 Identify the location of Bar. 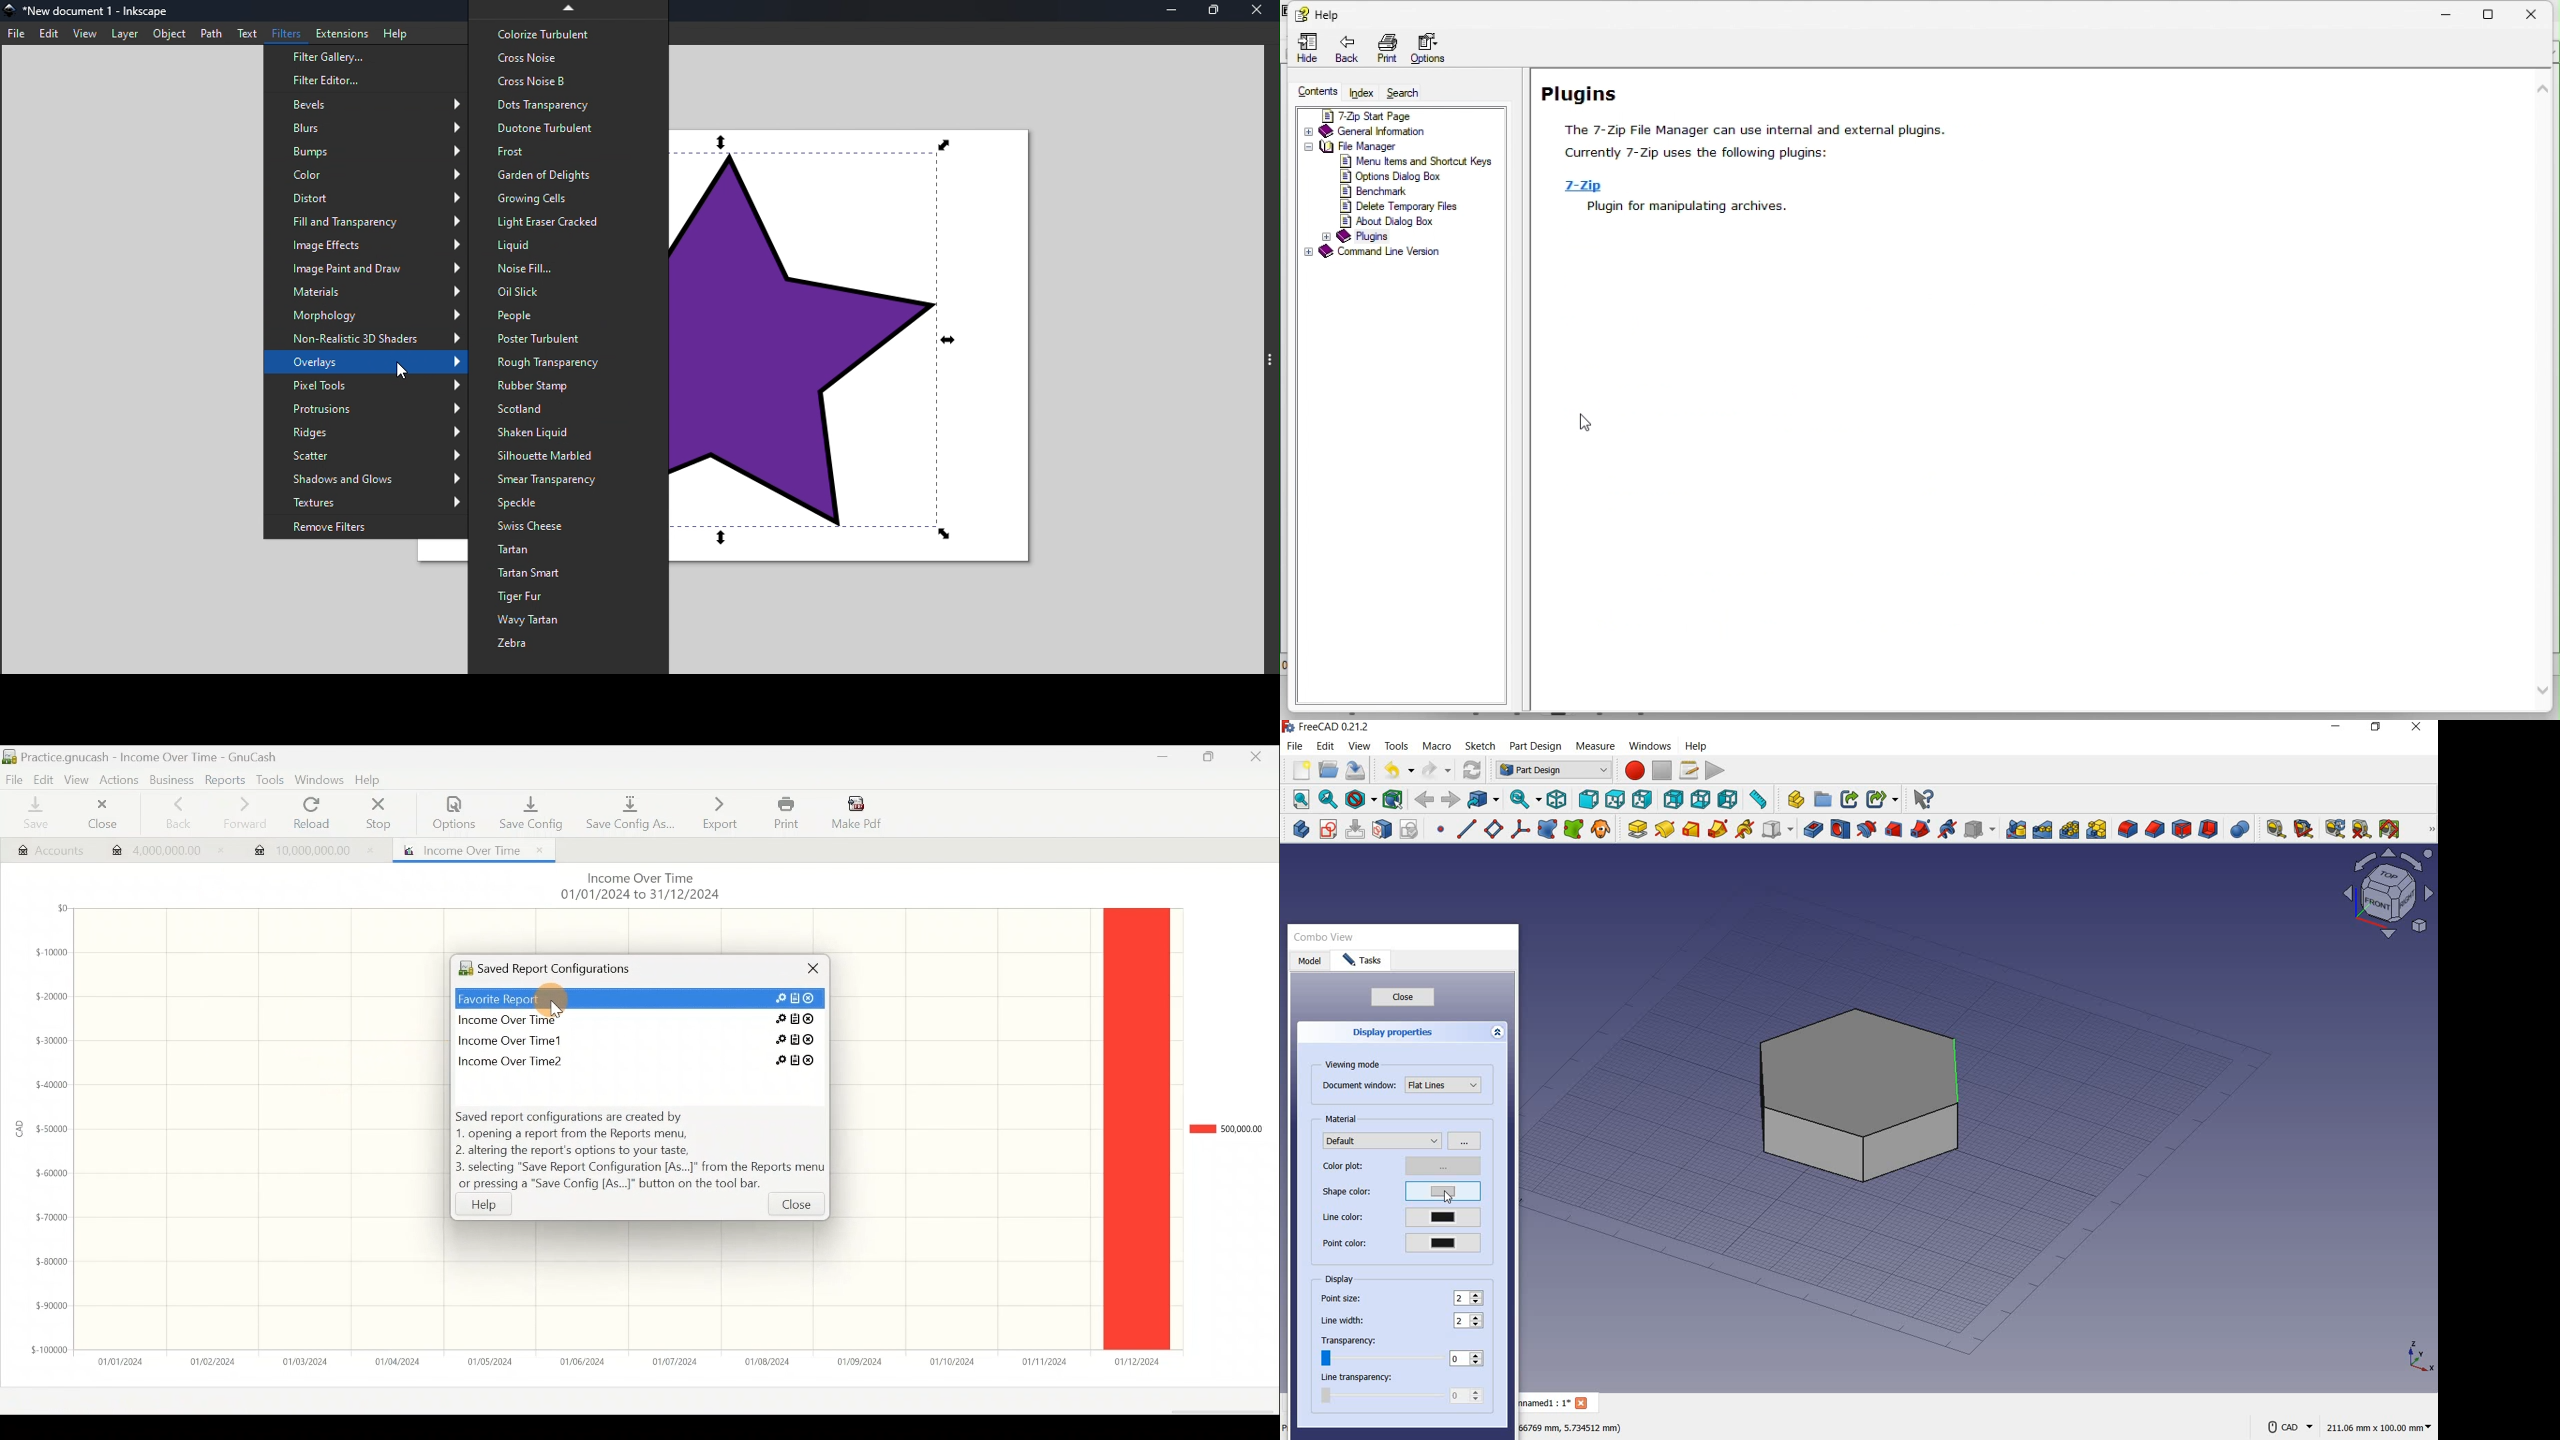
(1136, 1128).